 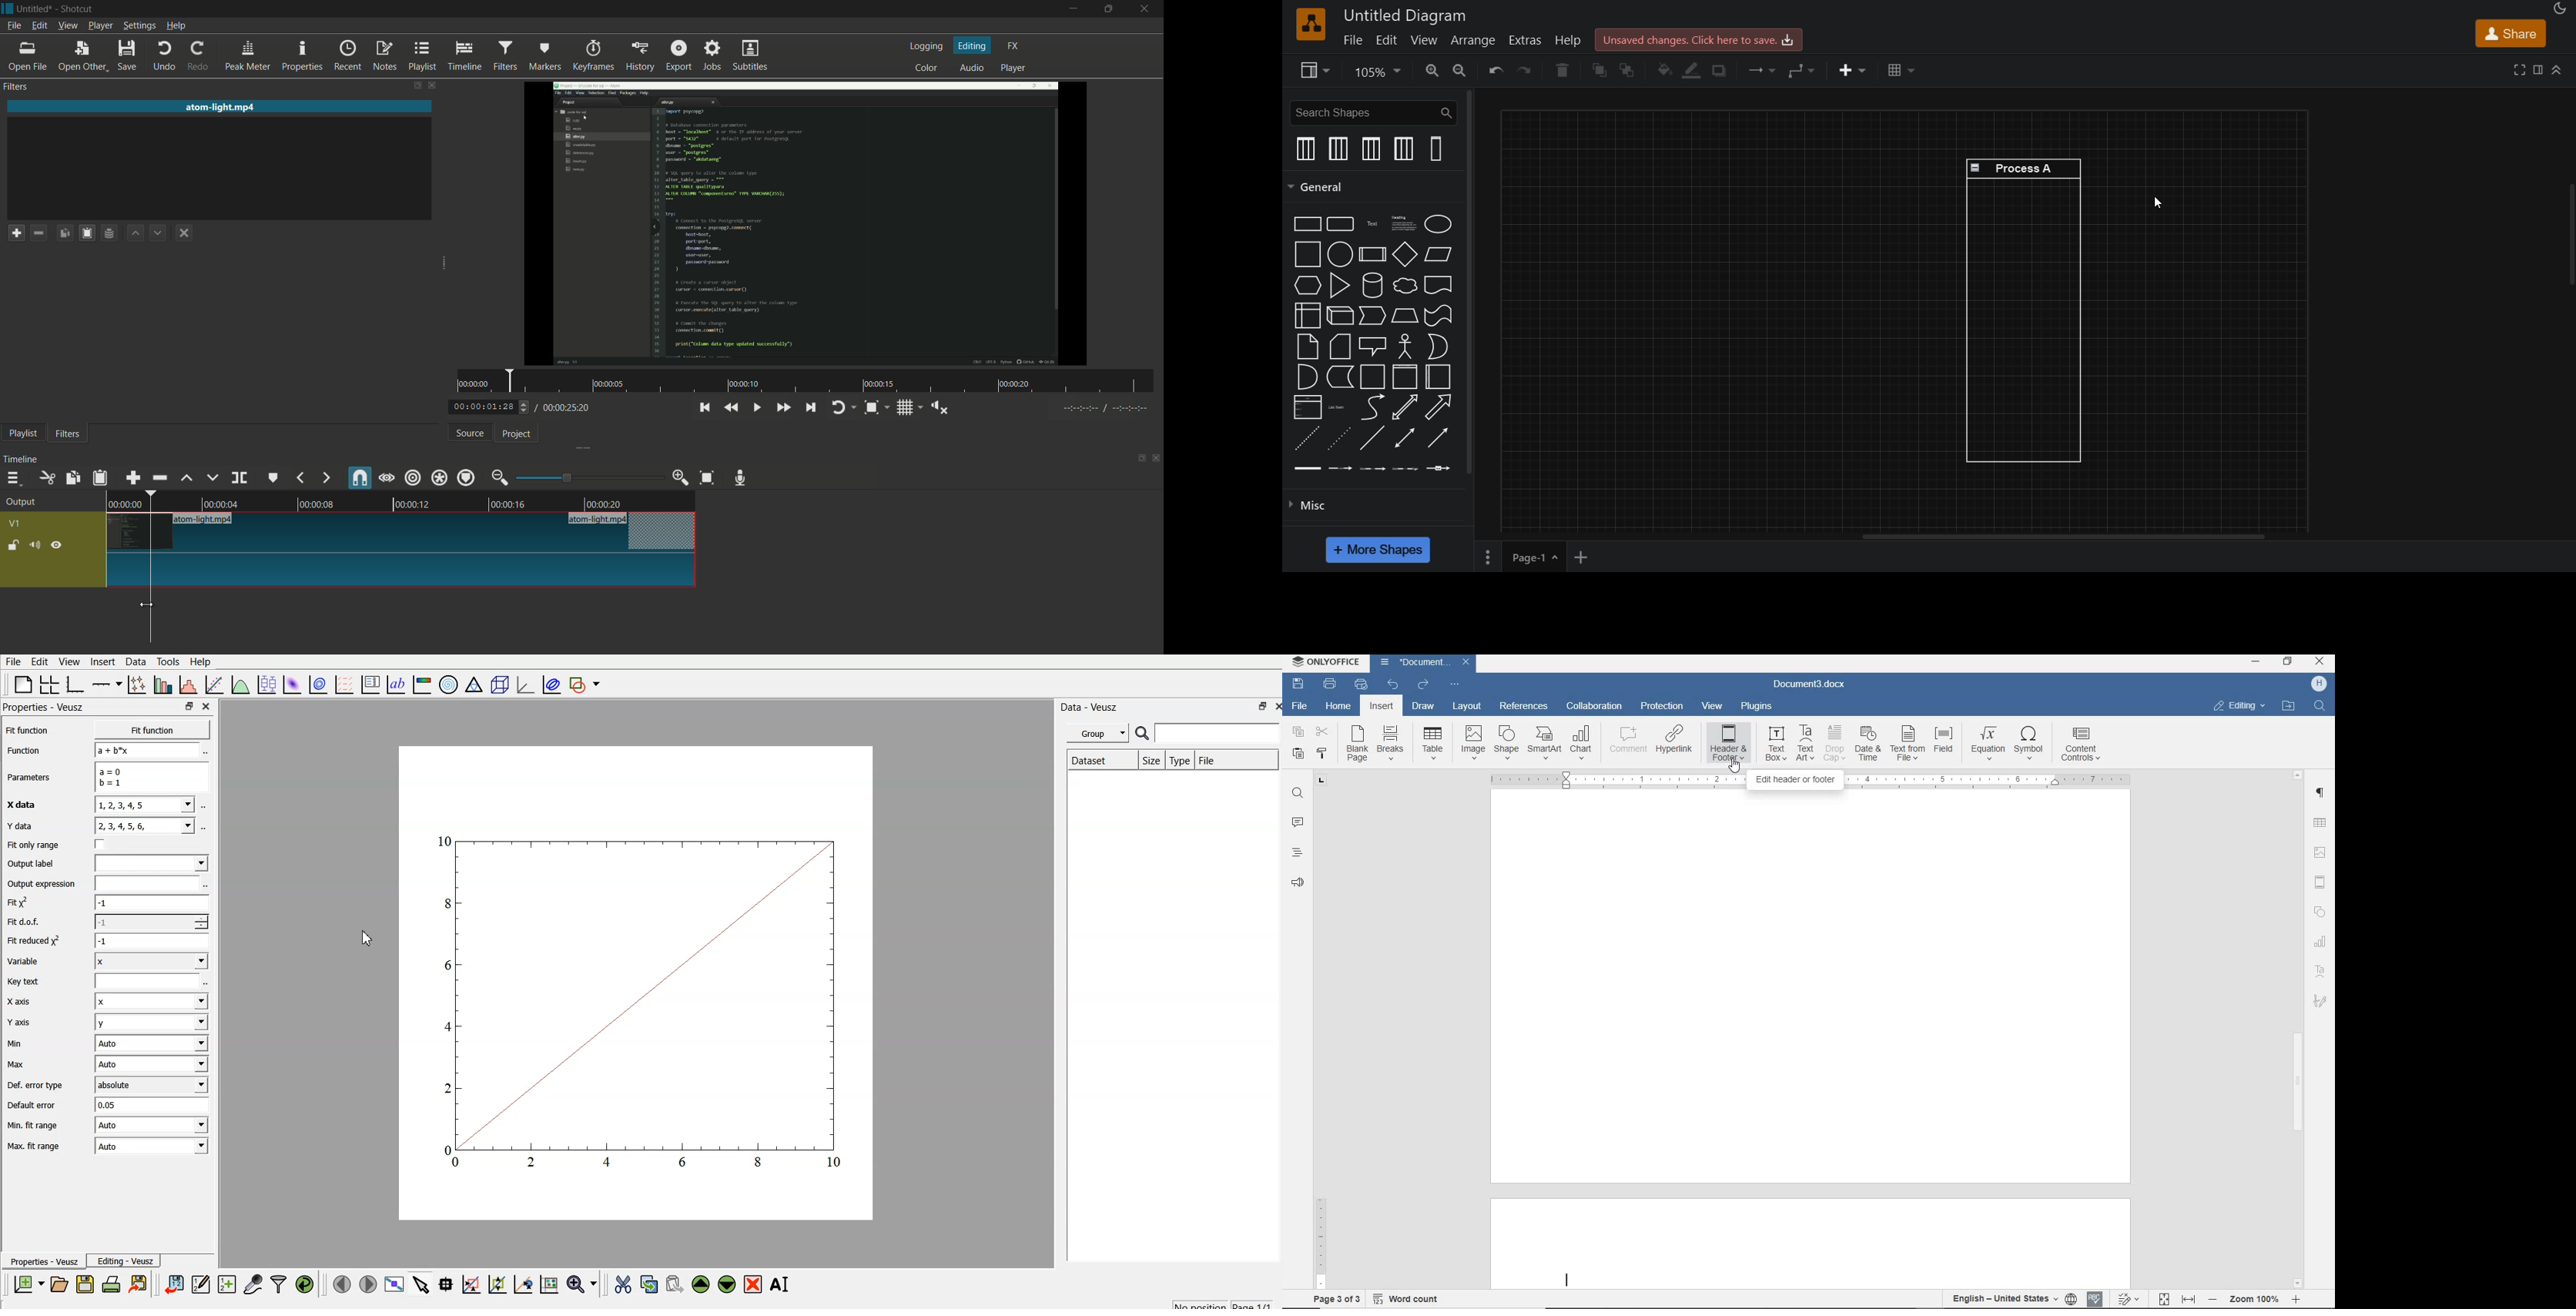 I want to click on imported video, so click(x=809, y=224).